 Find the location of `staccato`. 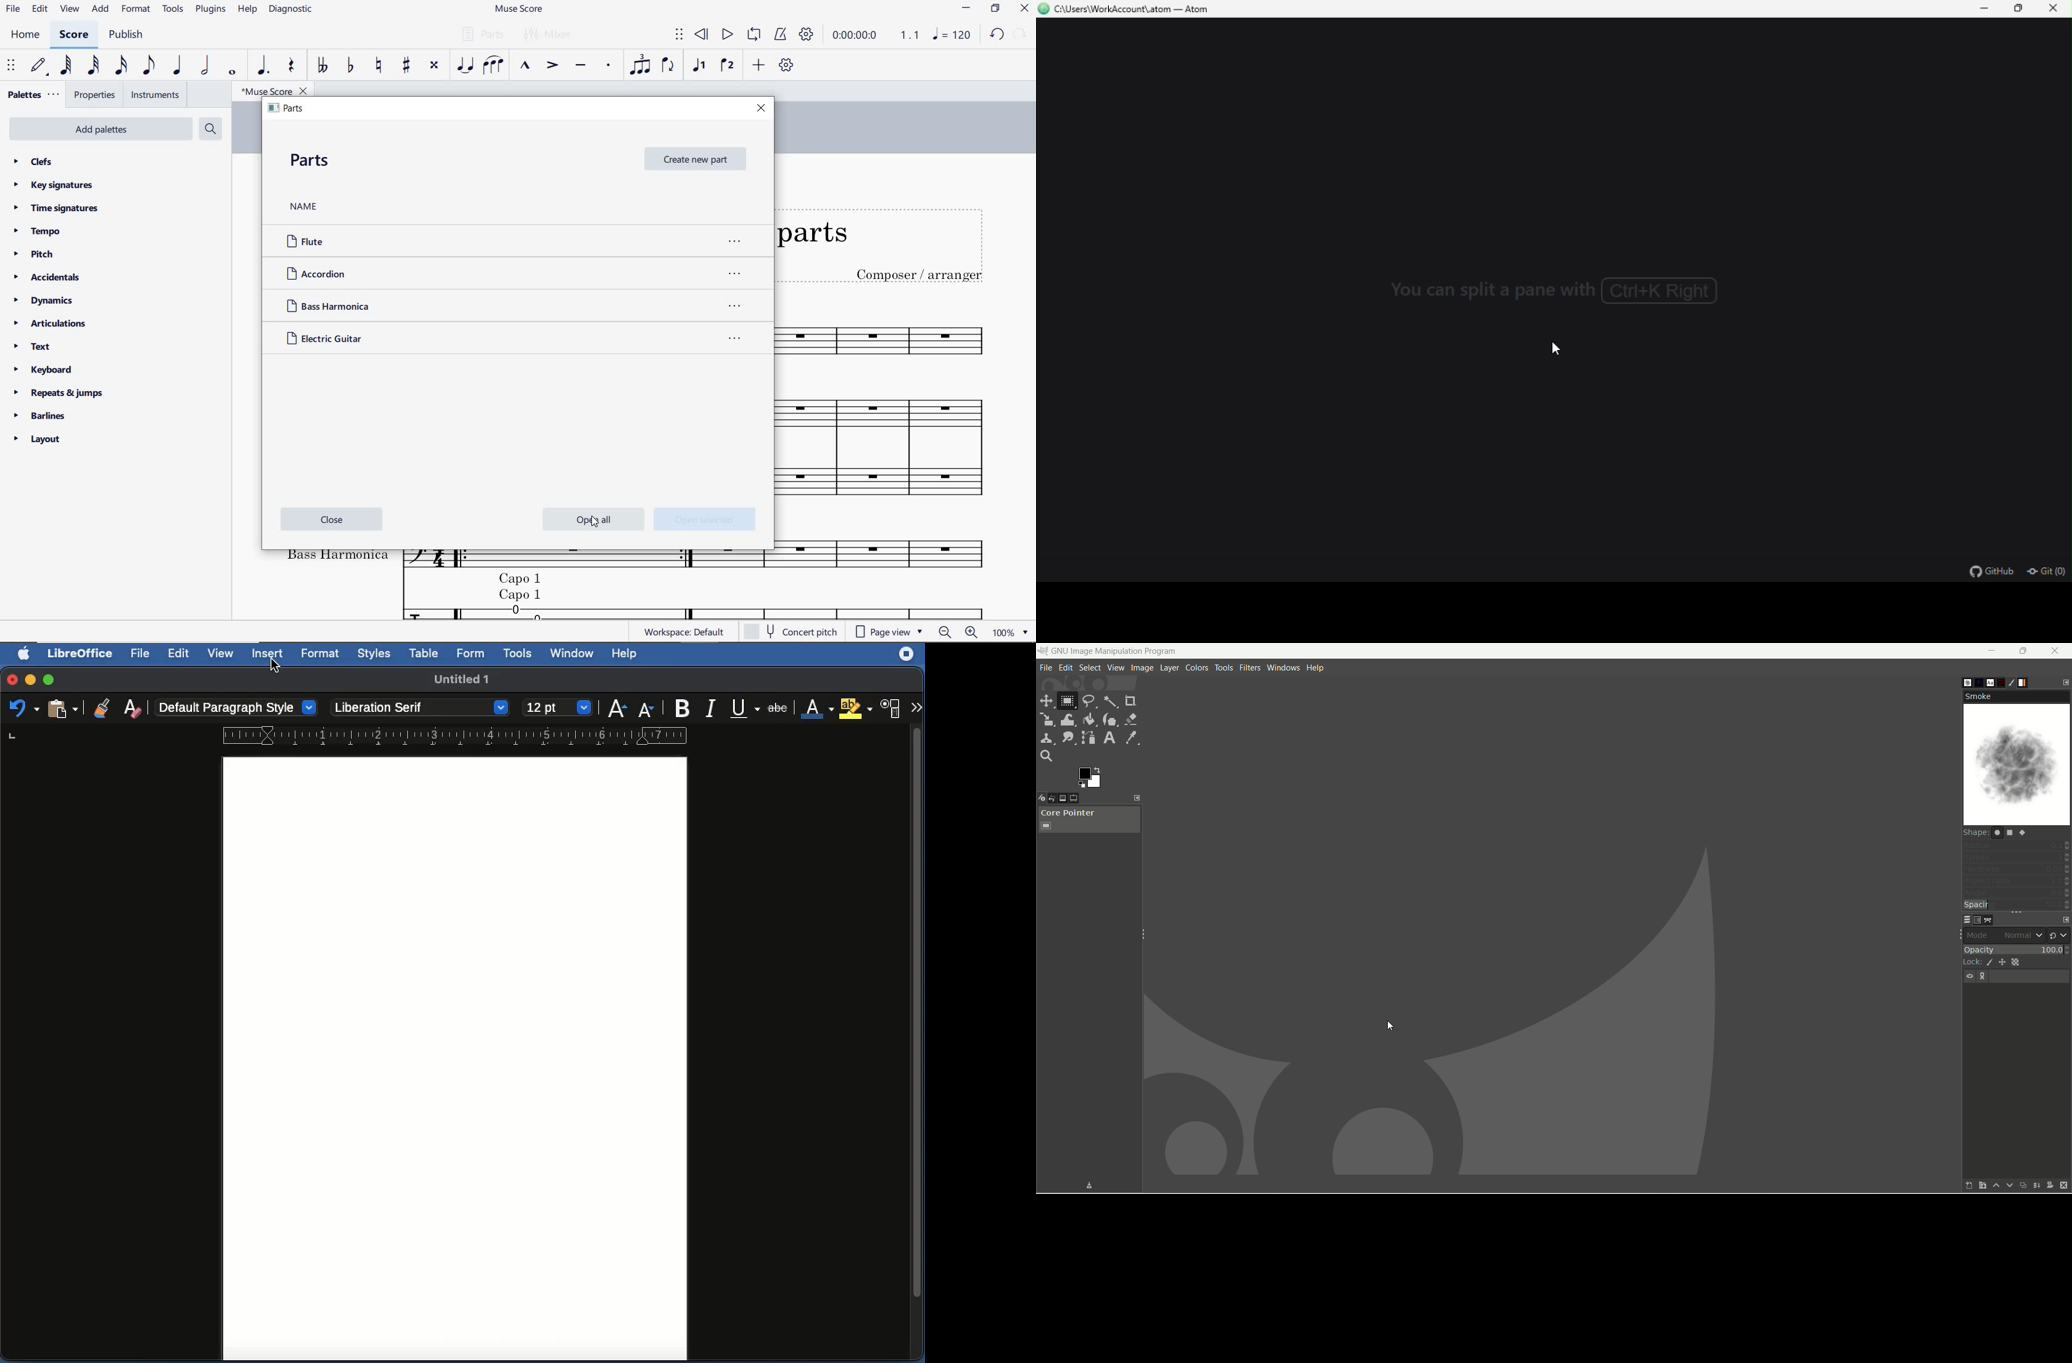

staccato is located at coordinates (610, 65).